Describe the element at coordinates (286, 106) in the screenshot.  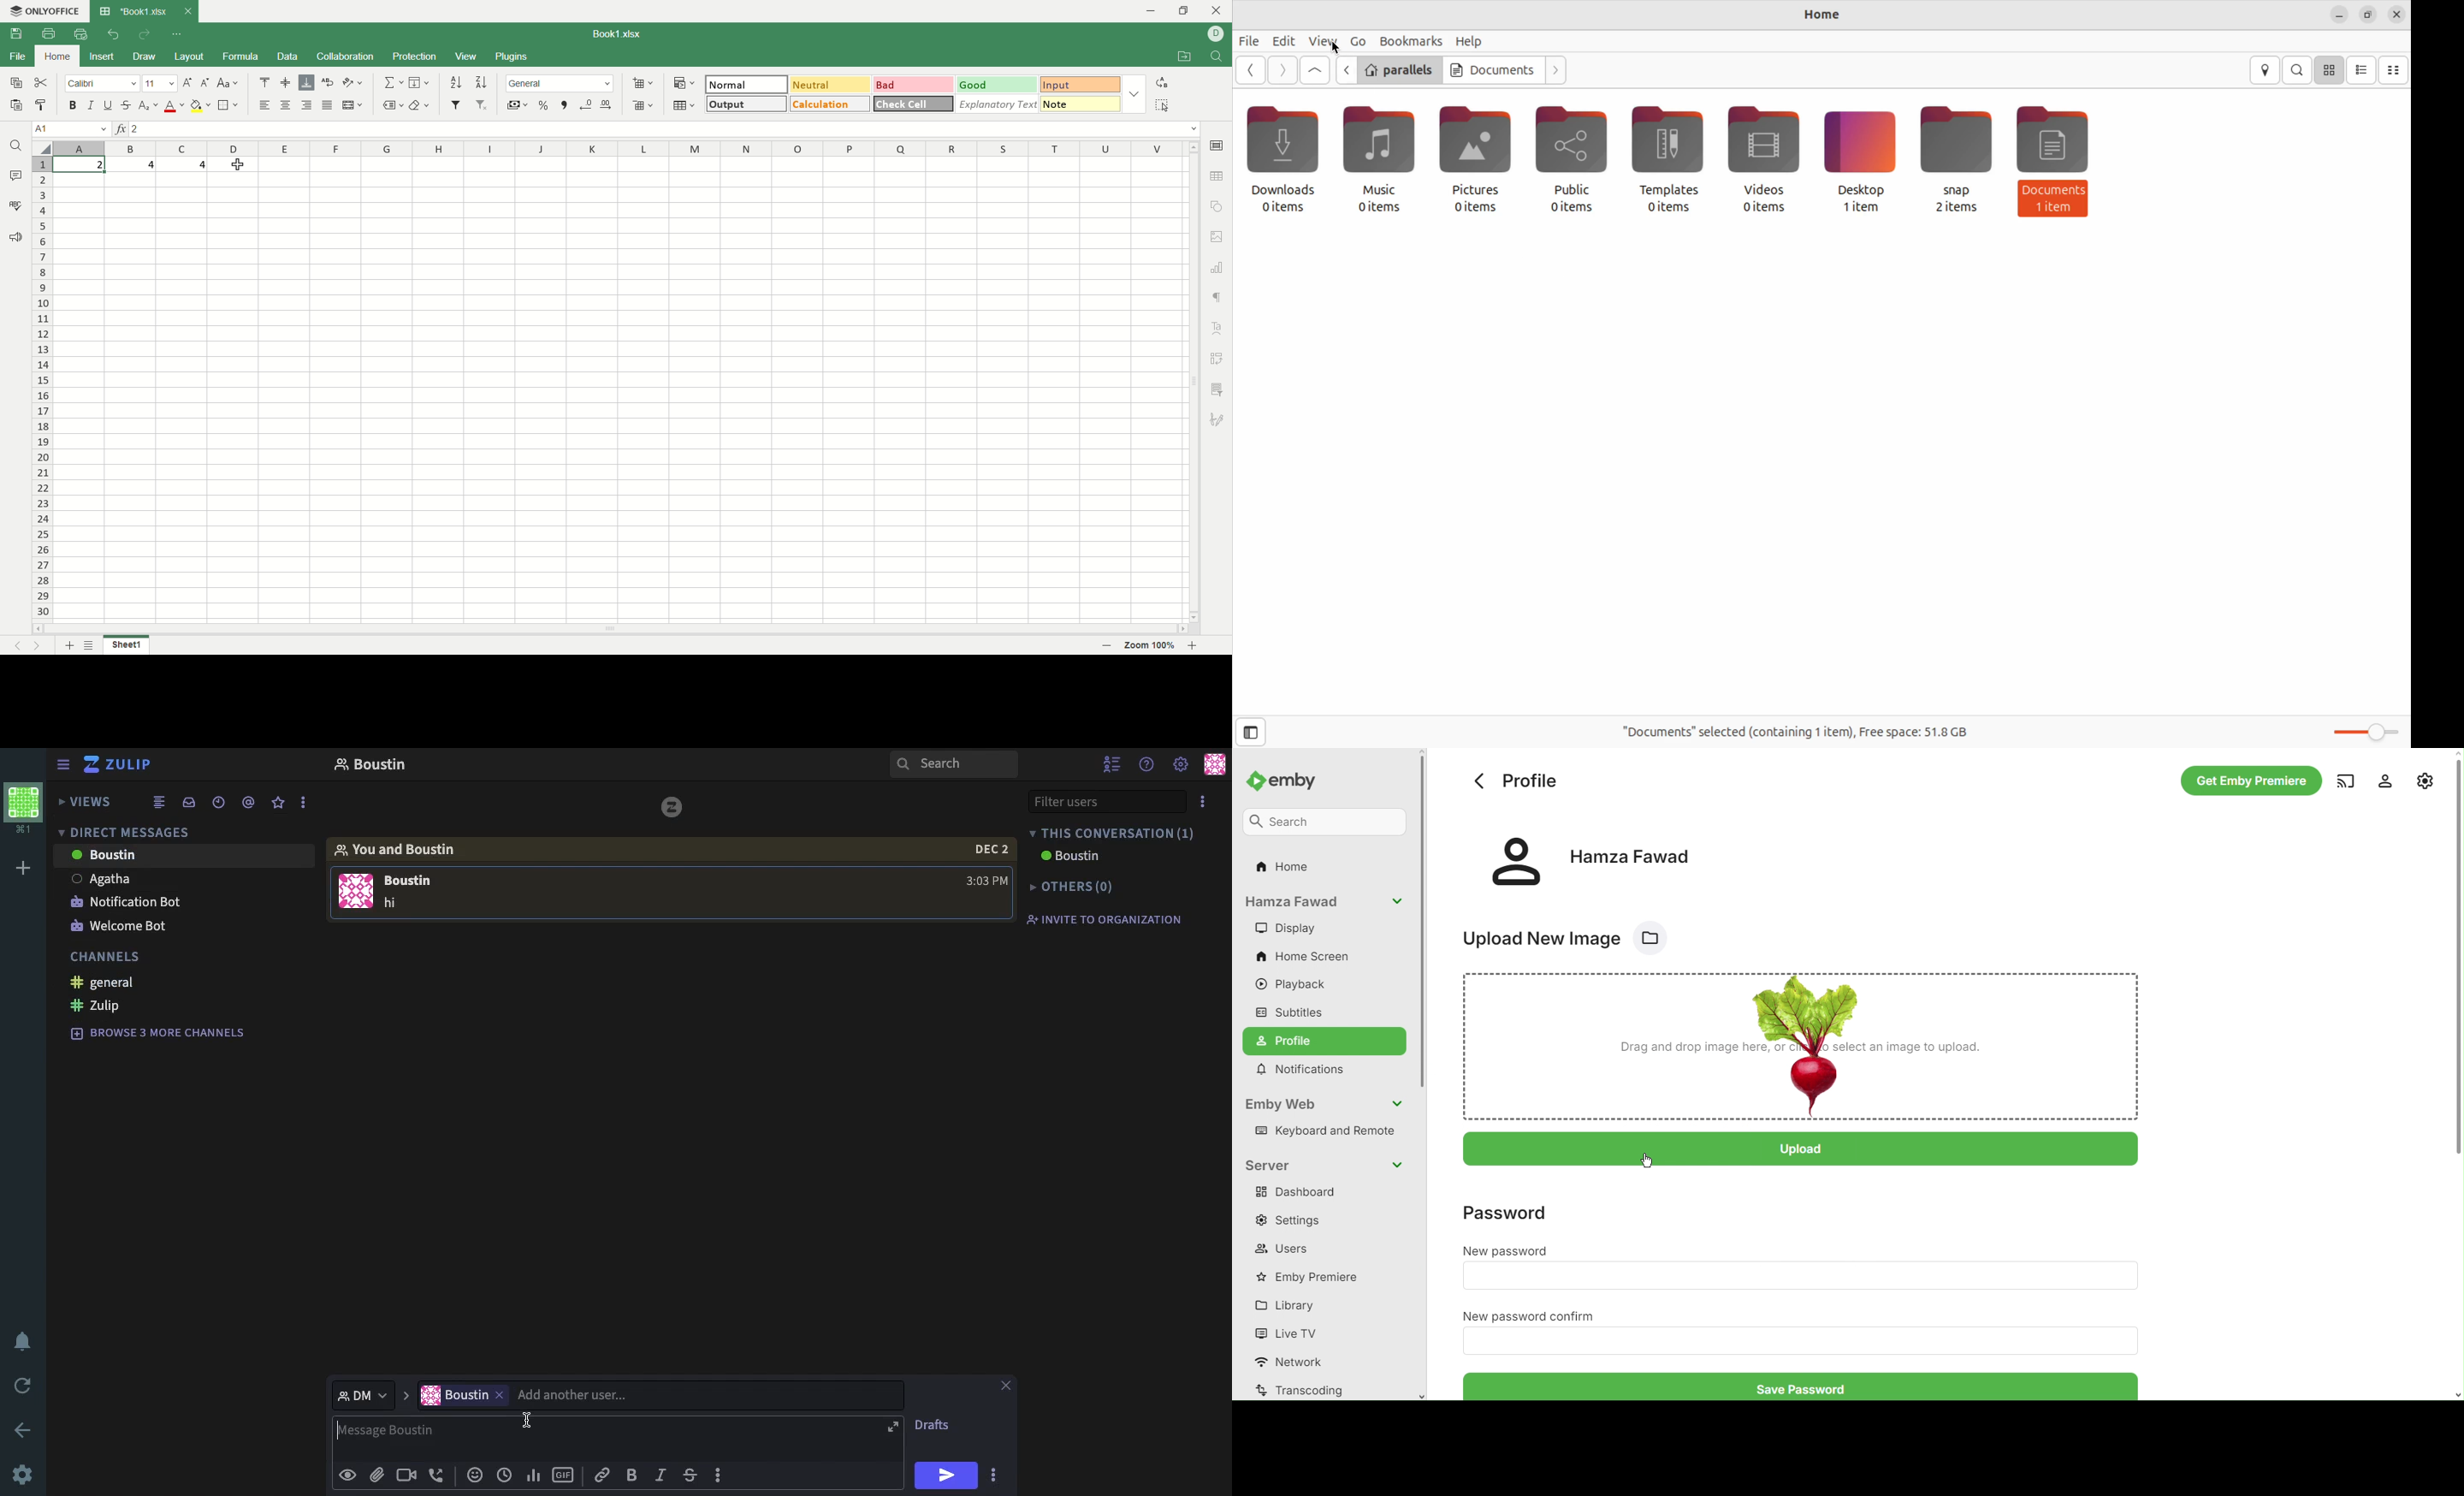
I see `align center` at that location.